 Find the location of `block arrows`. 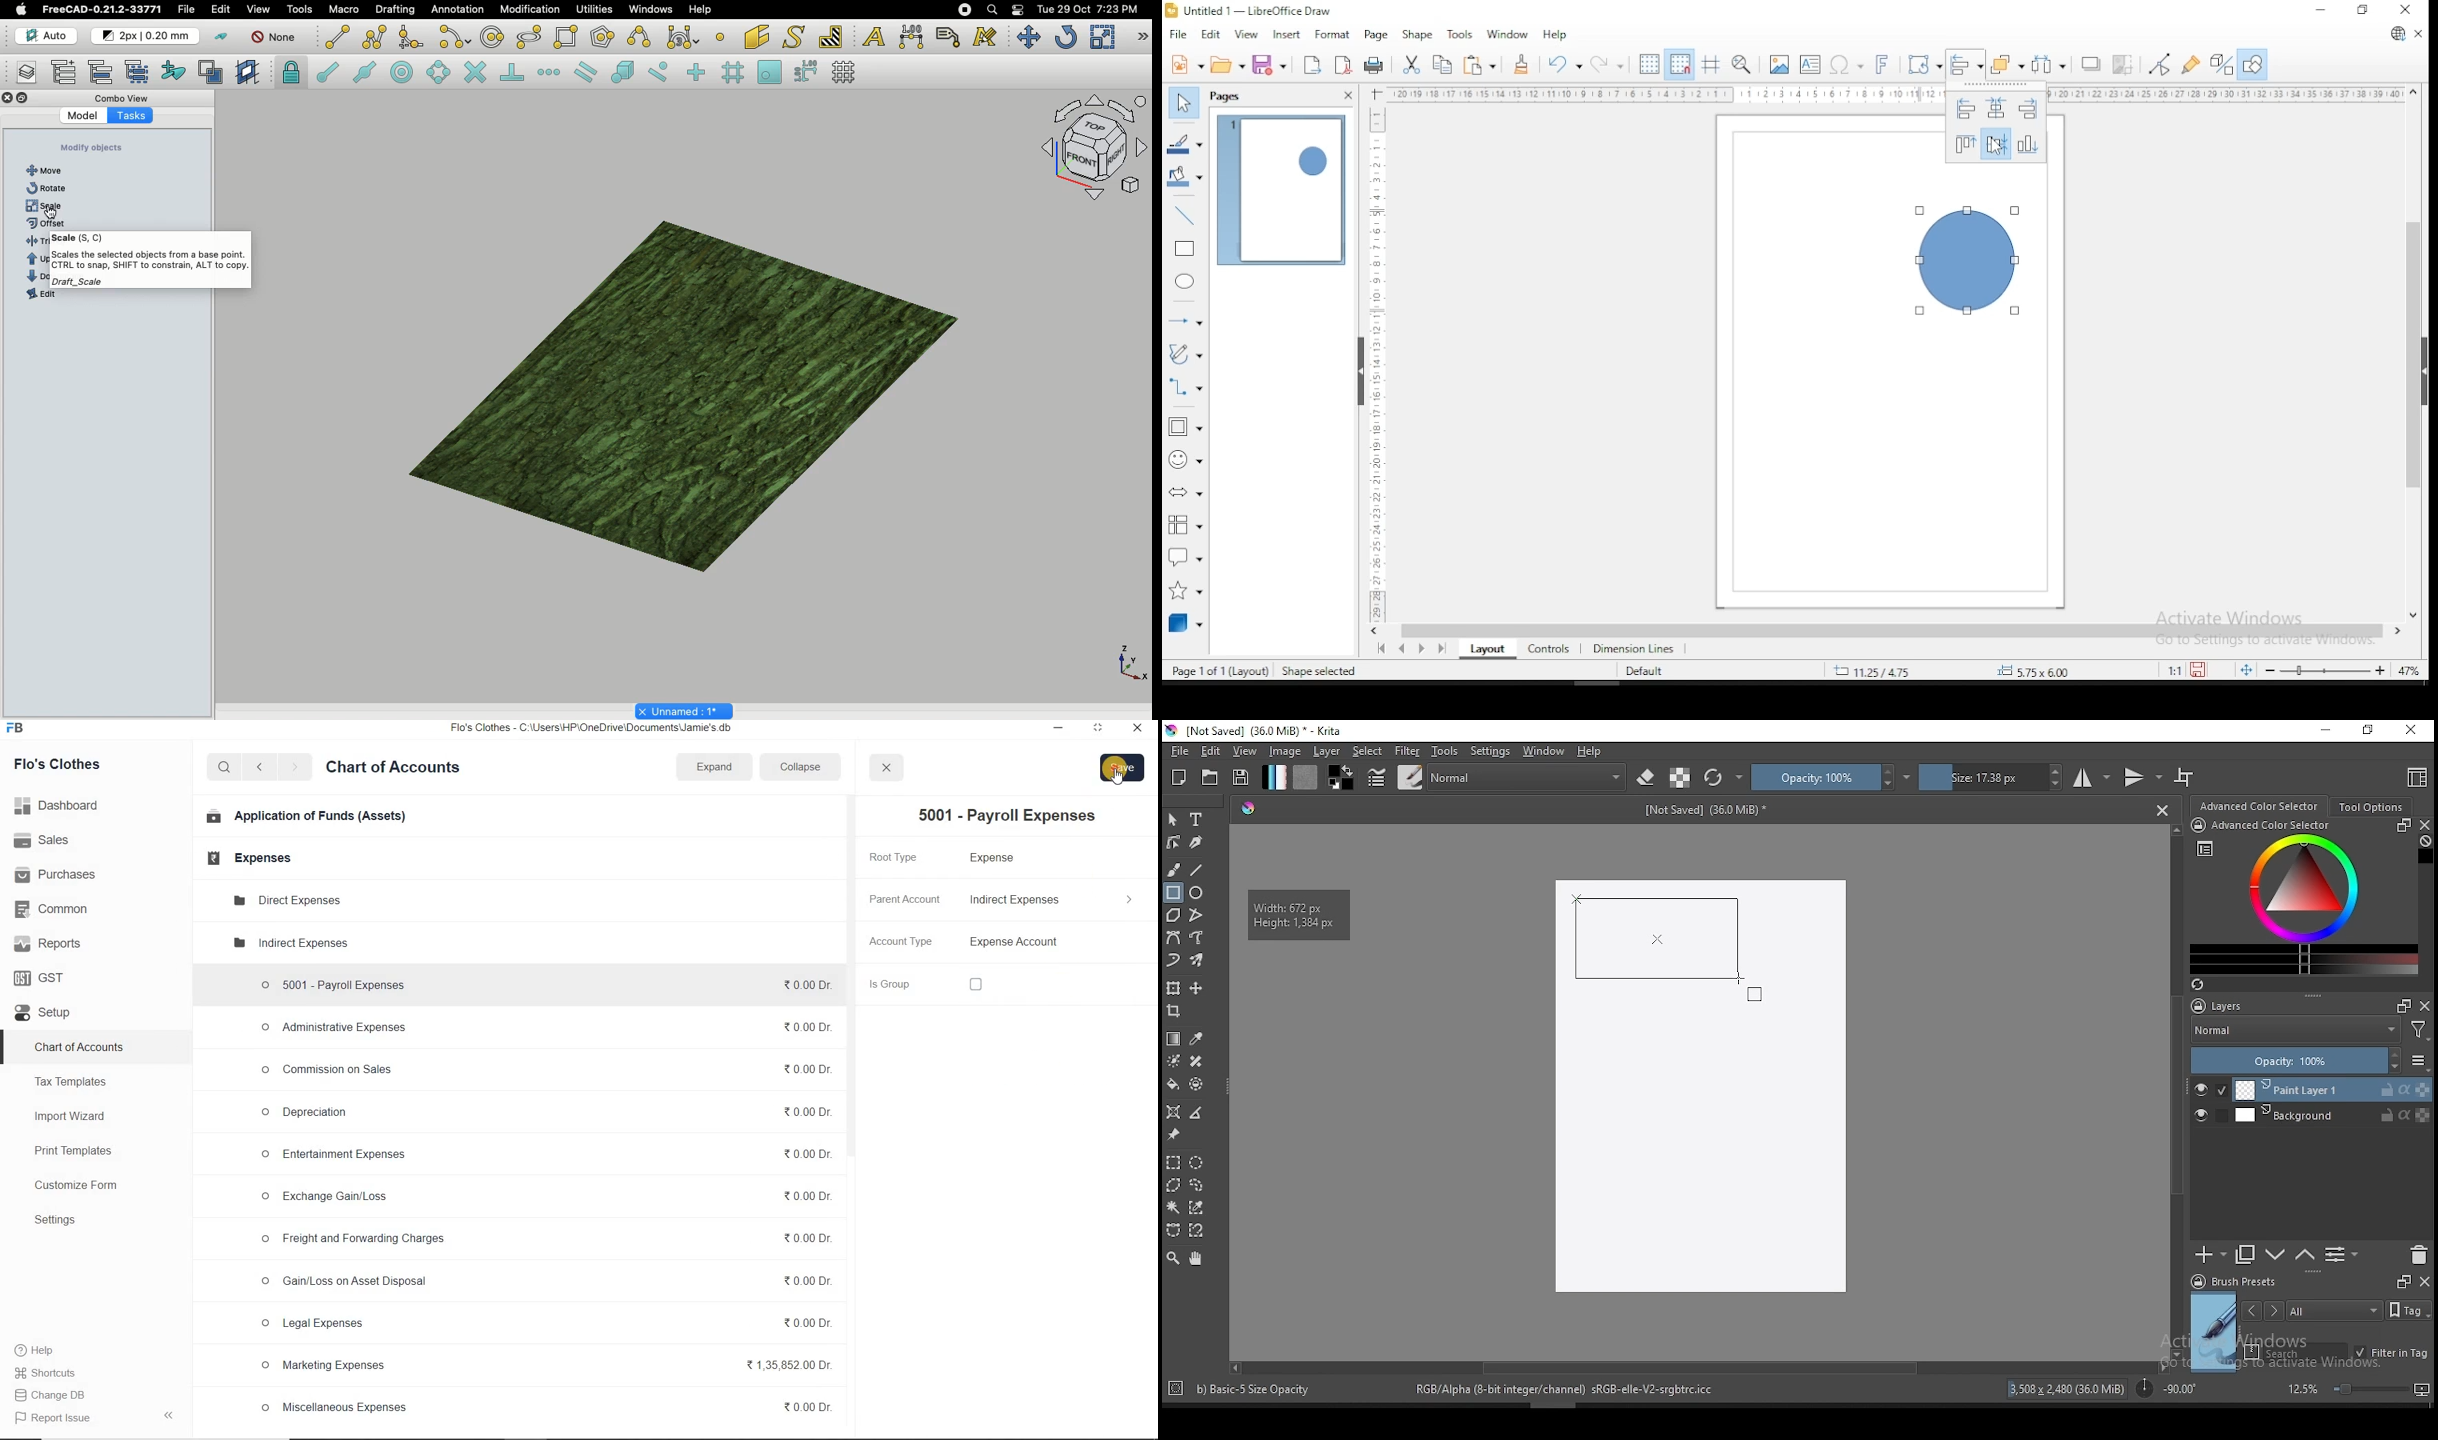

block arrows is located at coordinates (1186, 495).